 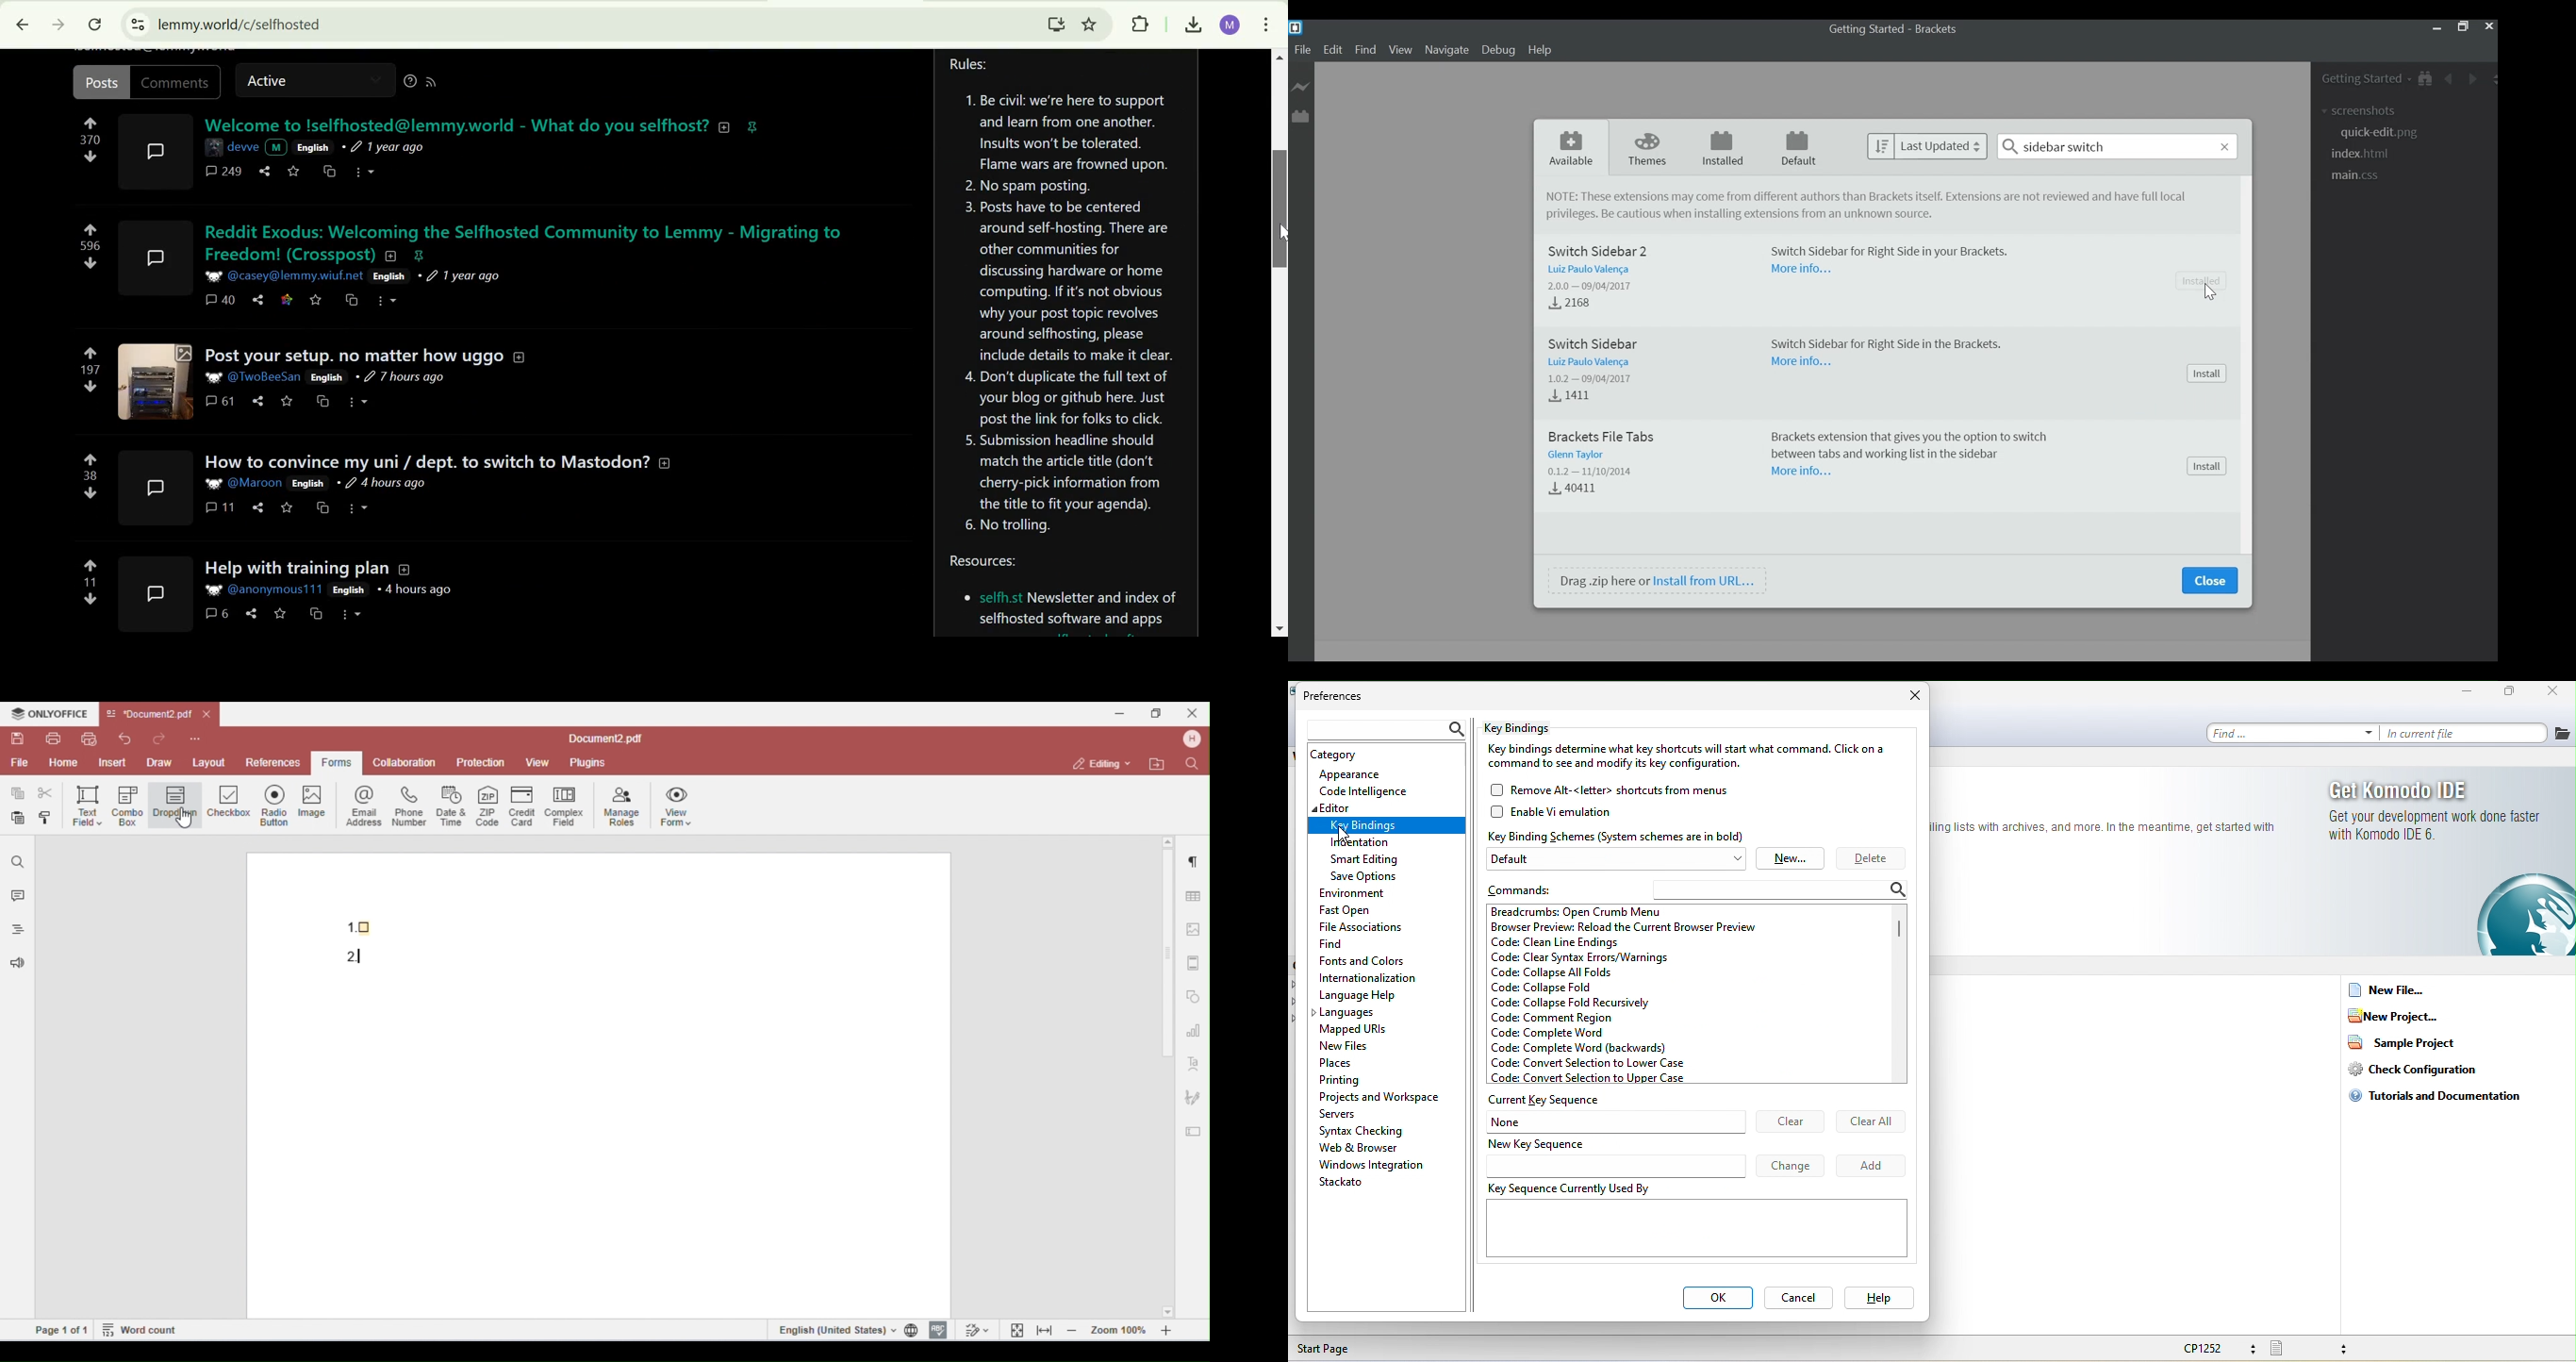 I want to click on png file, so click(x=2380, y=134).